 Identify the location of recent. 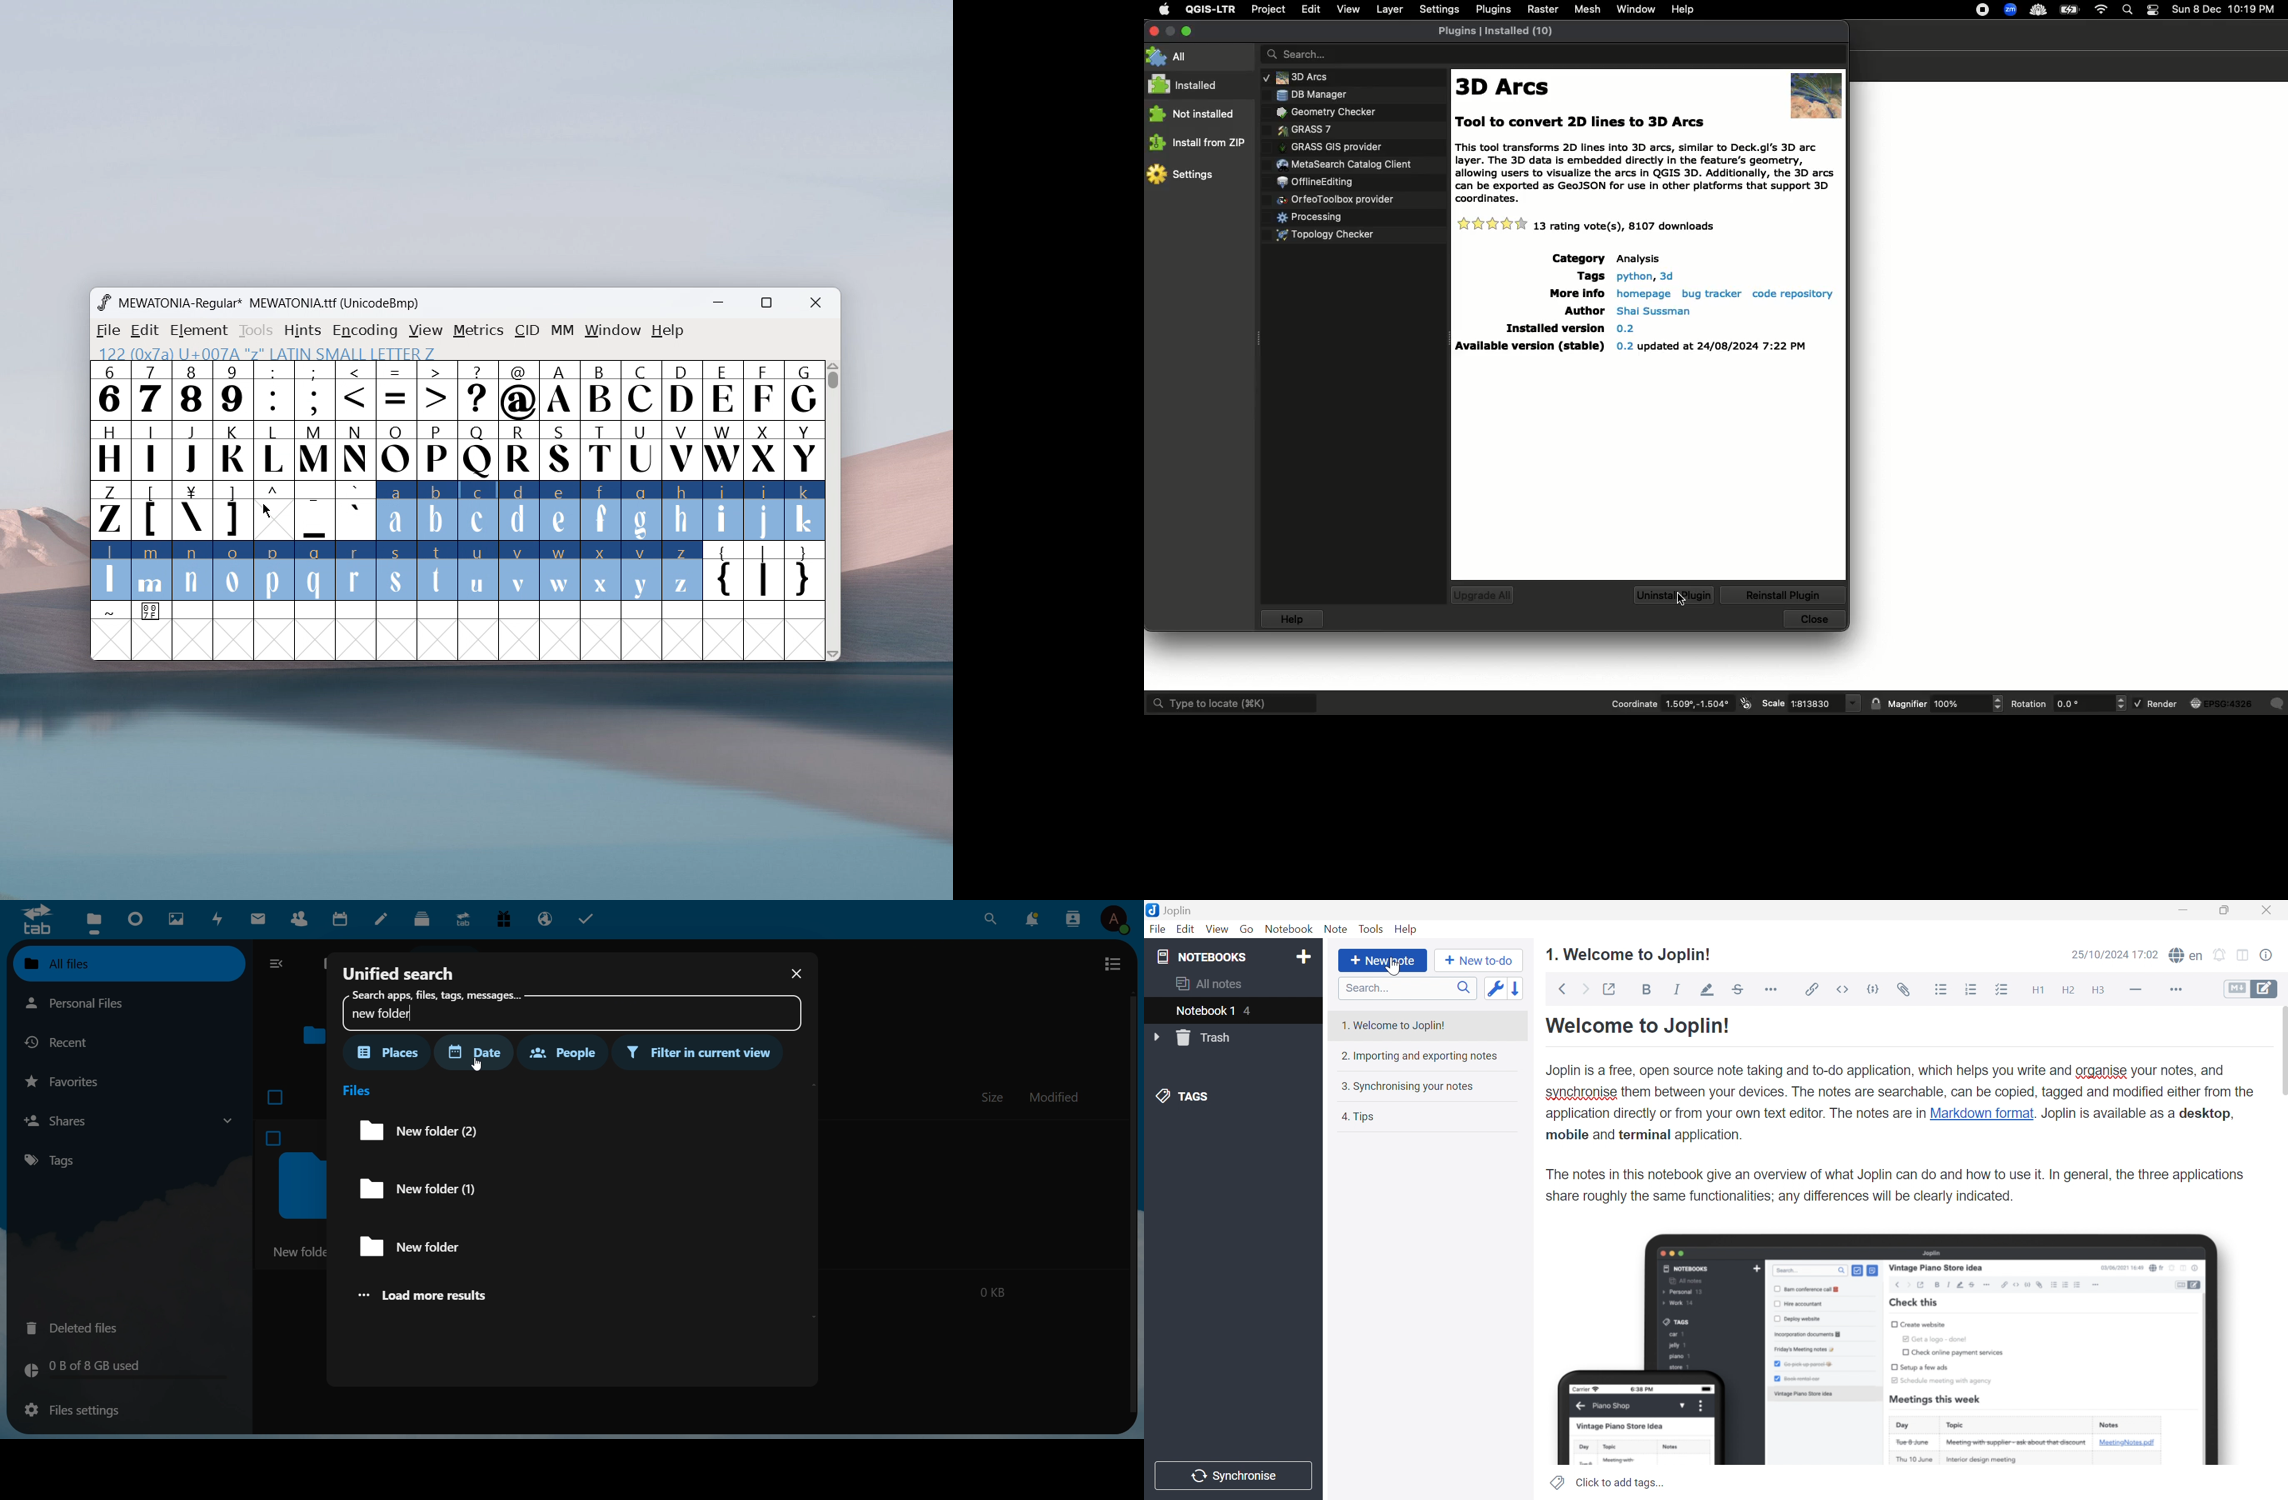
(67, 1042).